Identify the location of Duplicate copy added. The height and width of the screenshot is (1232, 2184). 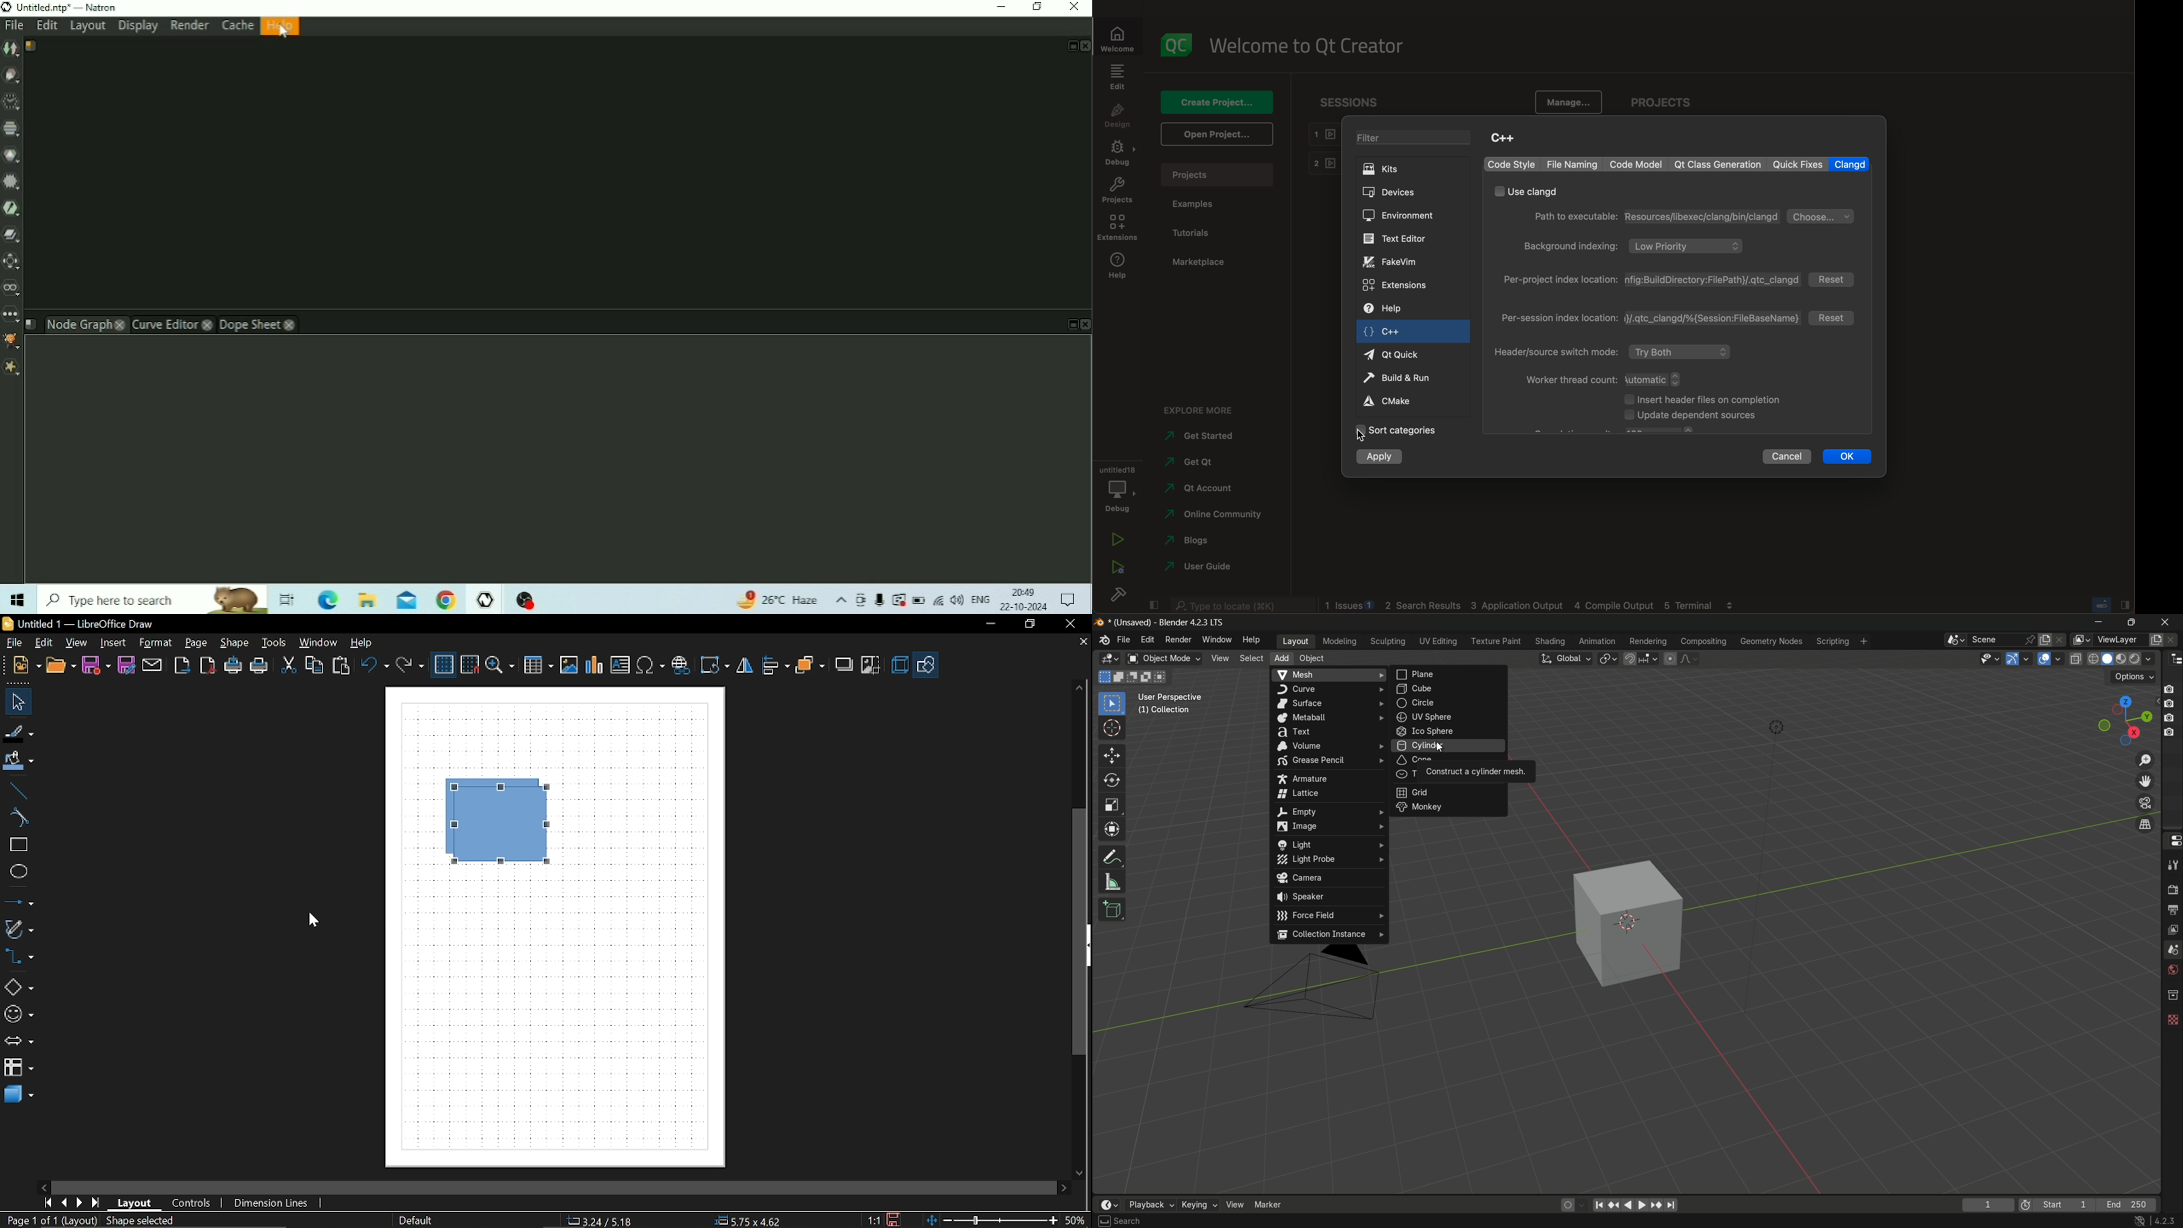
(507, 822).